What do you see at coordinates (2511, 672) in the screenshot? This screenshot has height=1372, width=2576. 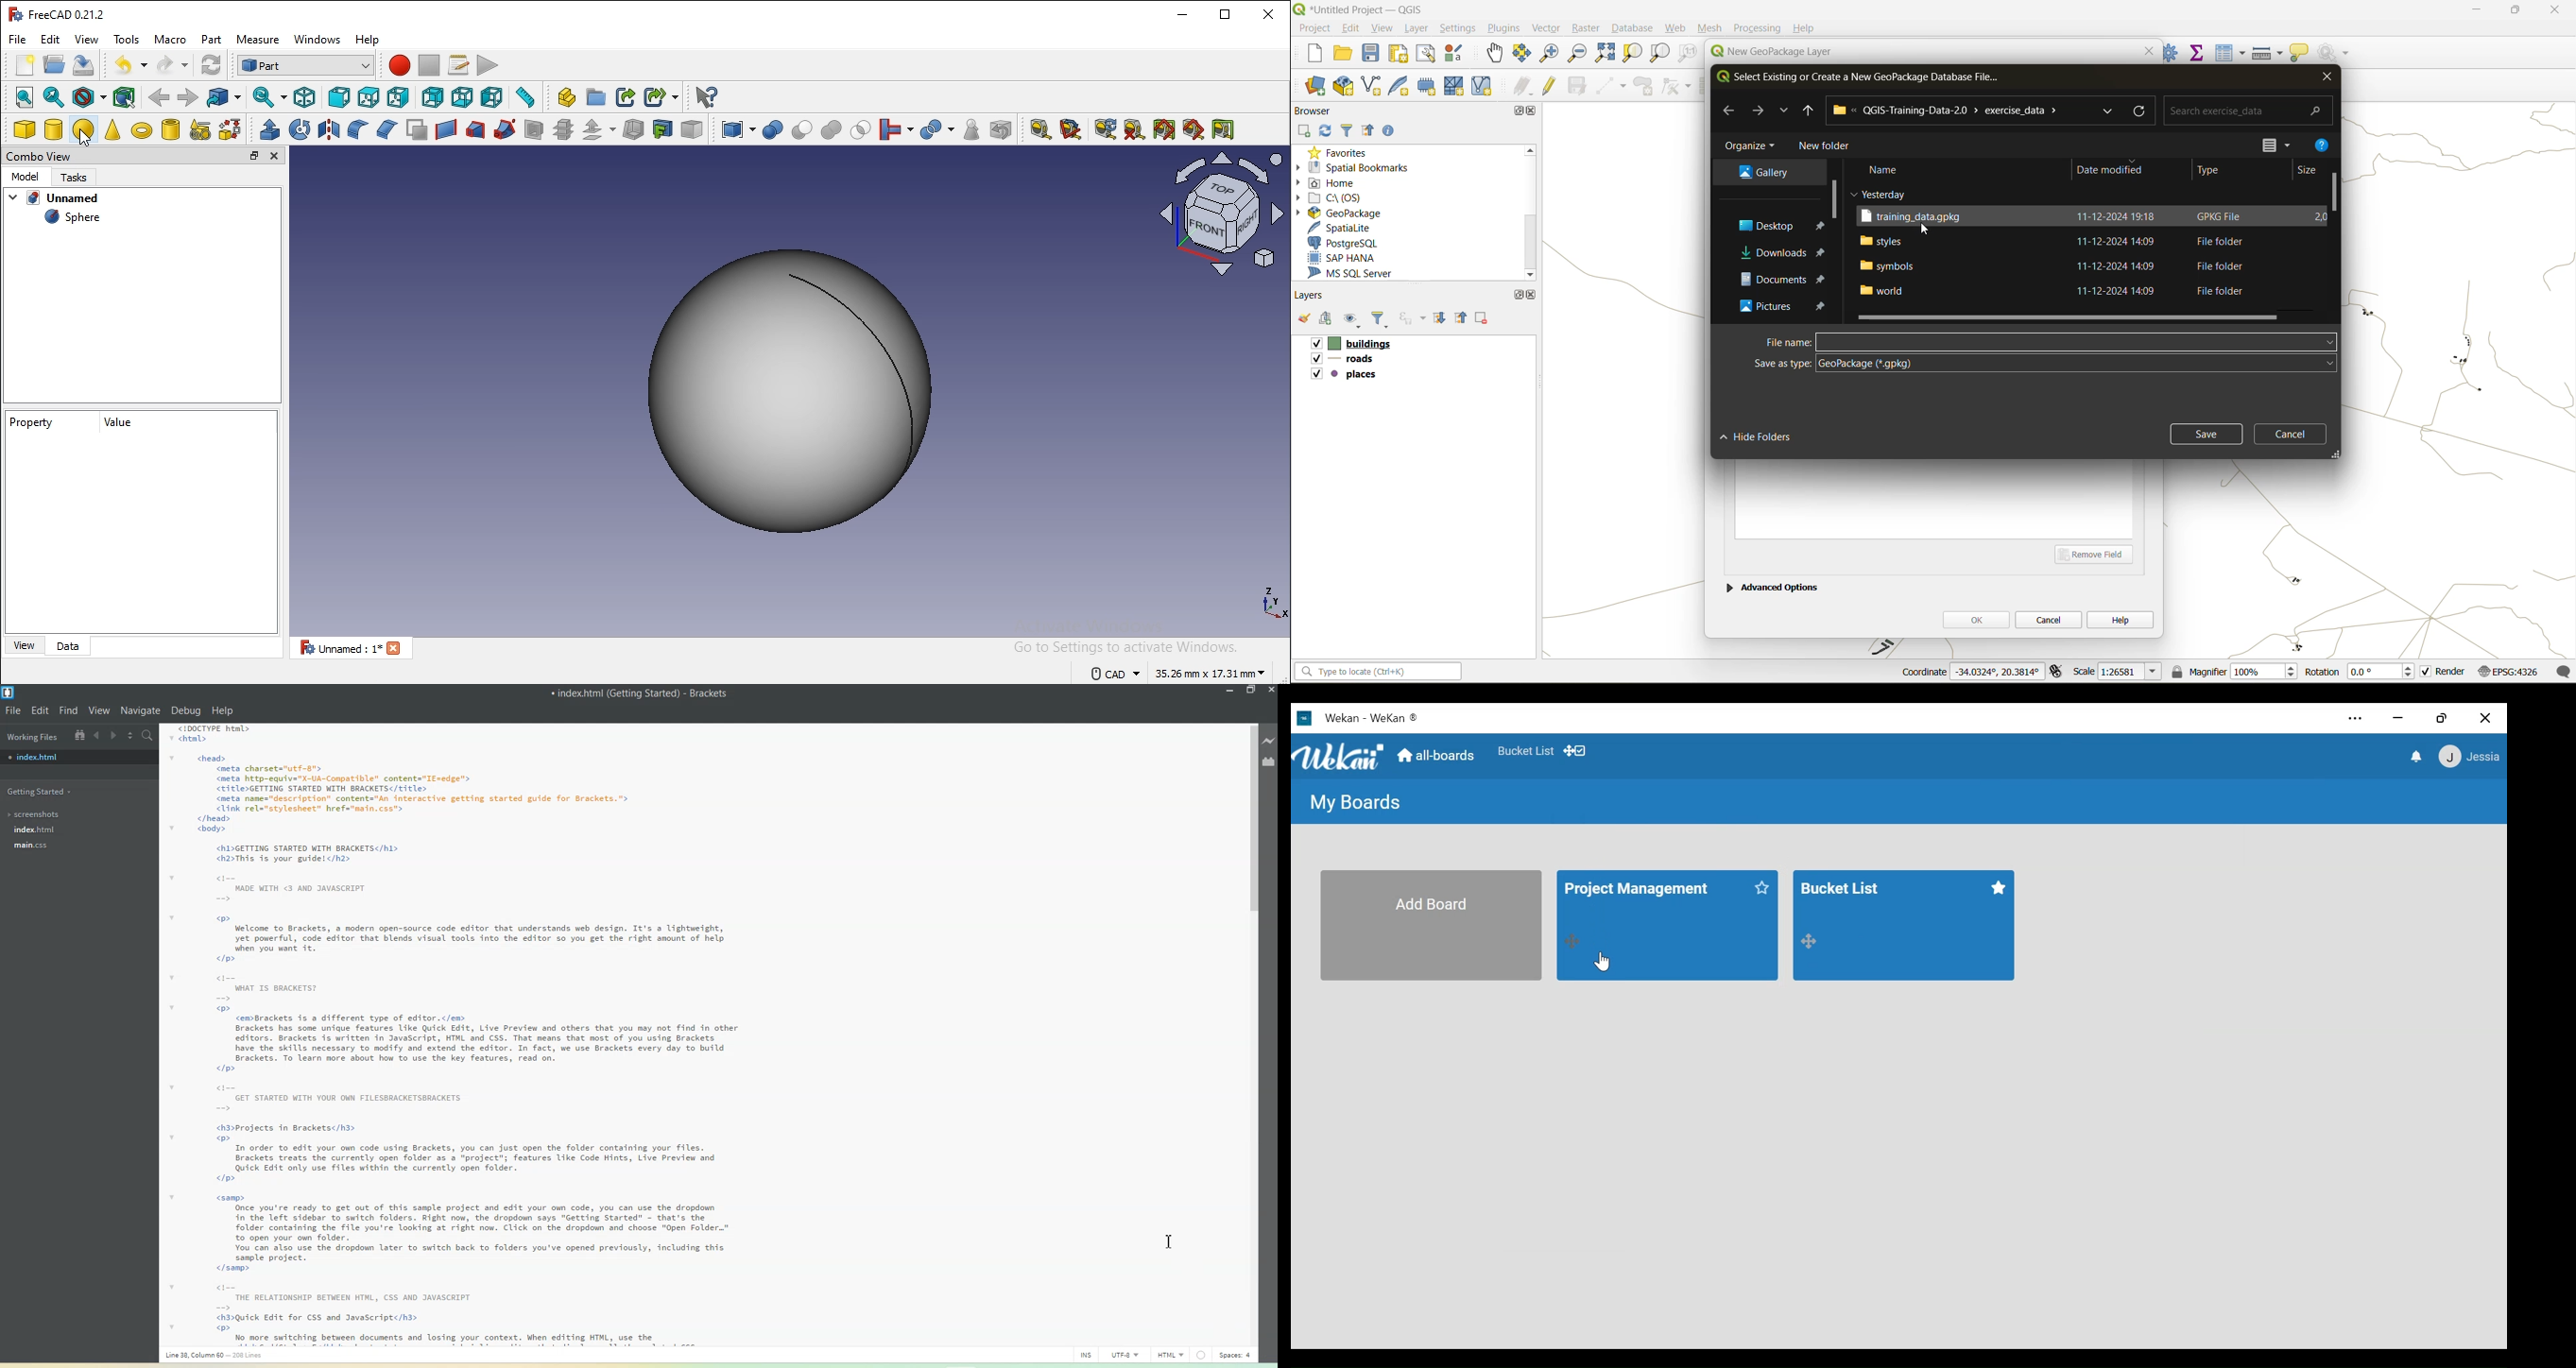 I see `crs (EPSG:4326)` at bounding box center [2511, 672].